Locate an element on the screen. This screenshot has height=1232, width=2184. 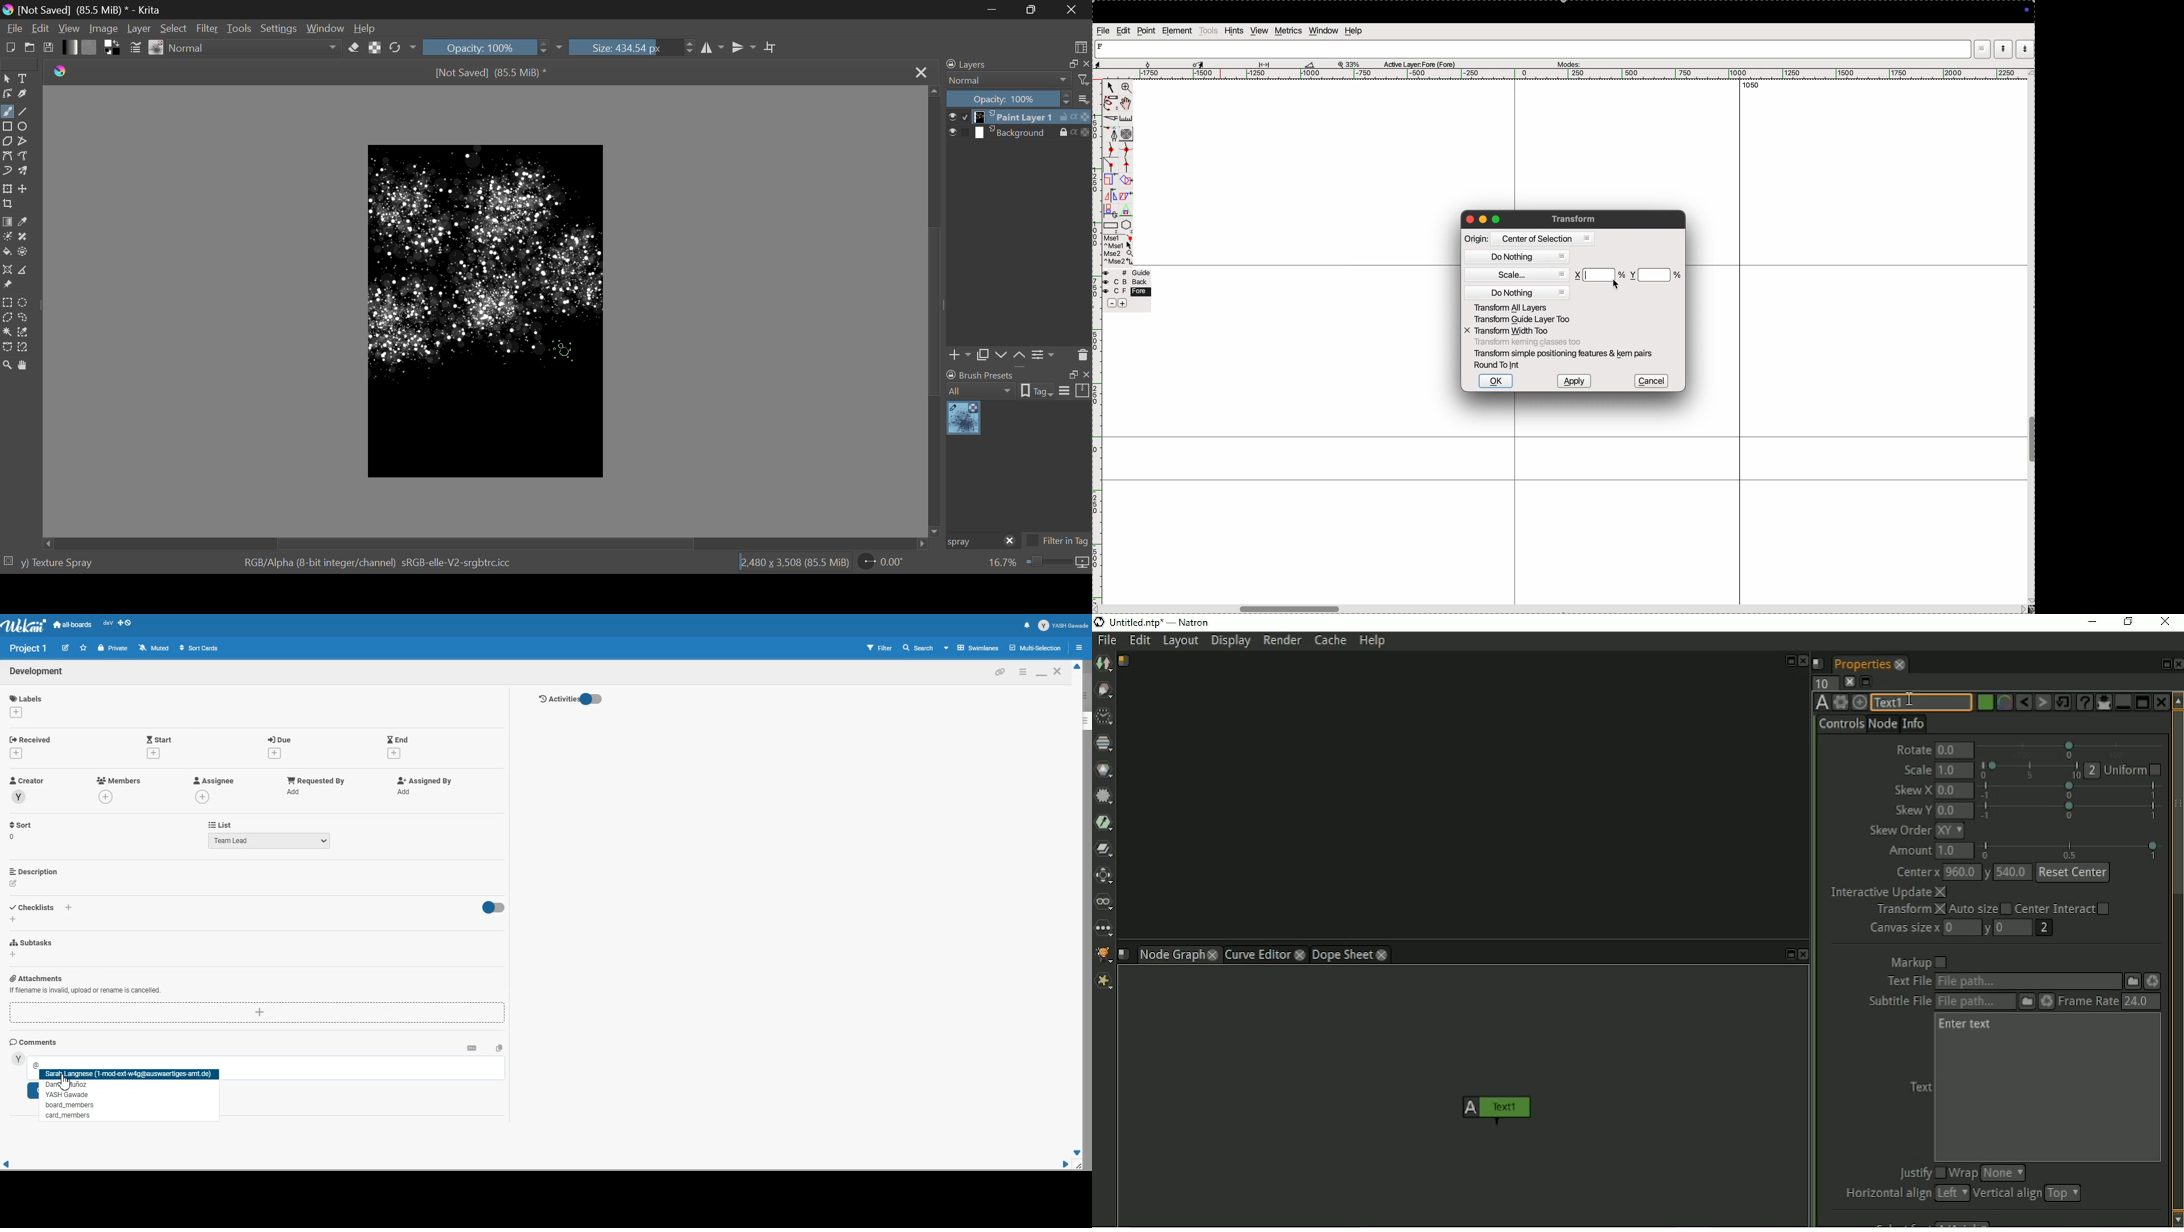
Profile is located at coordinates (1064, 625).